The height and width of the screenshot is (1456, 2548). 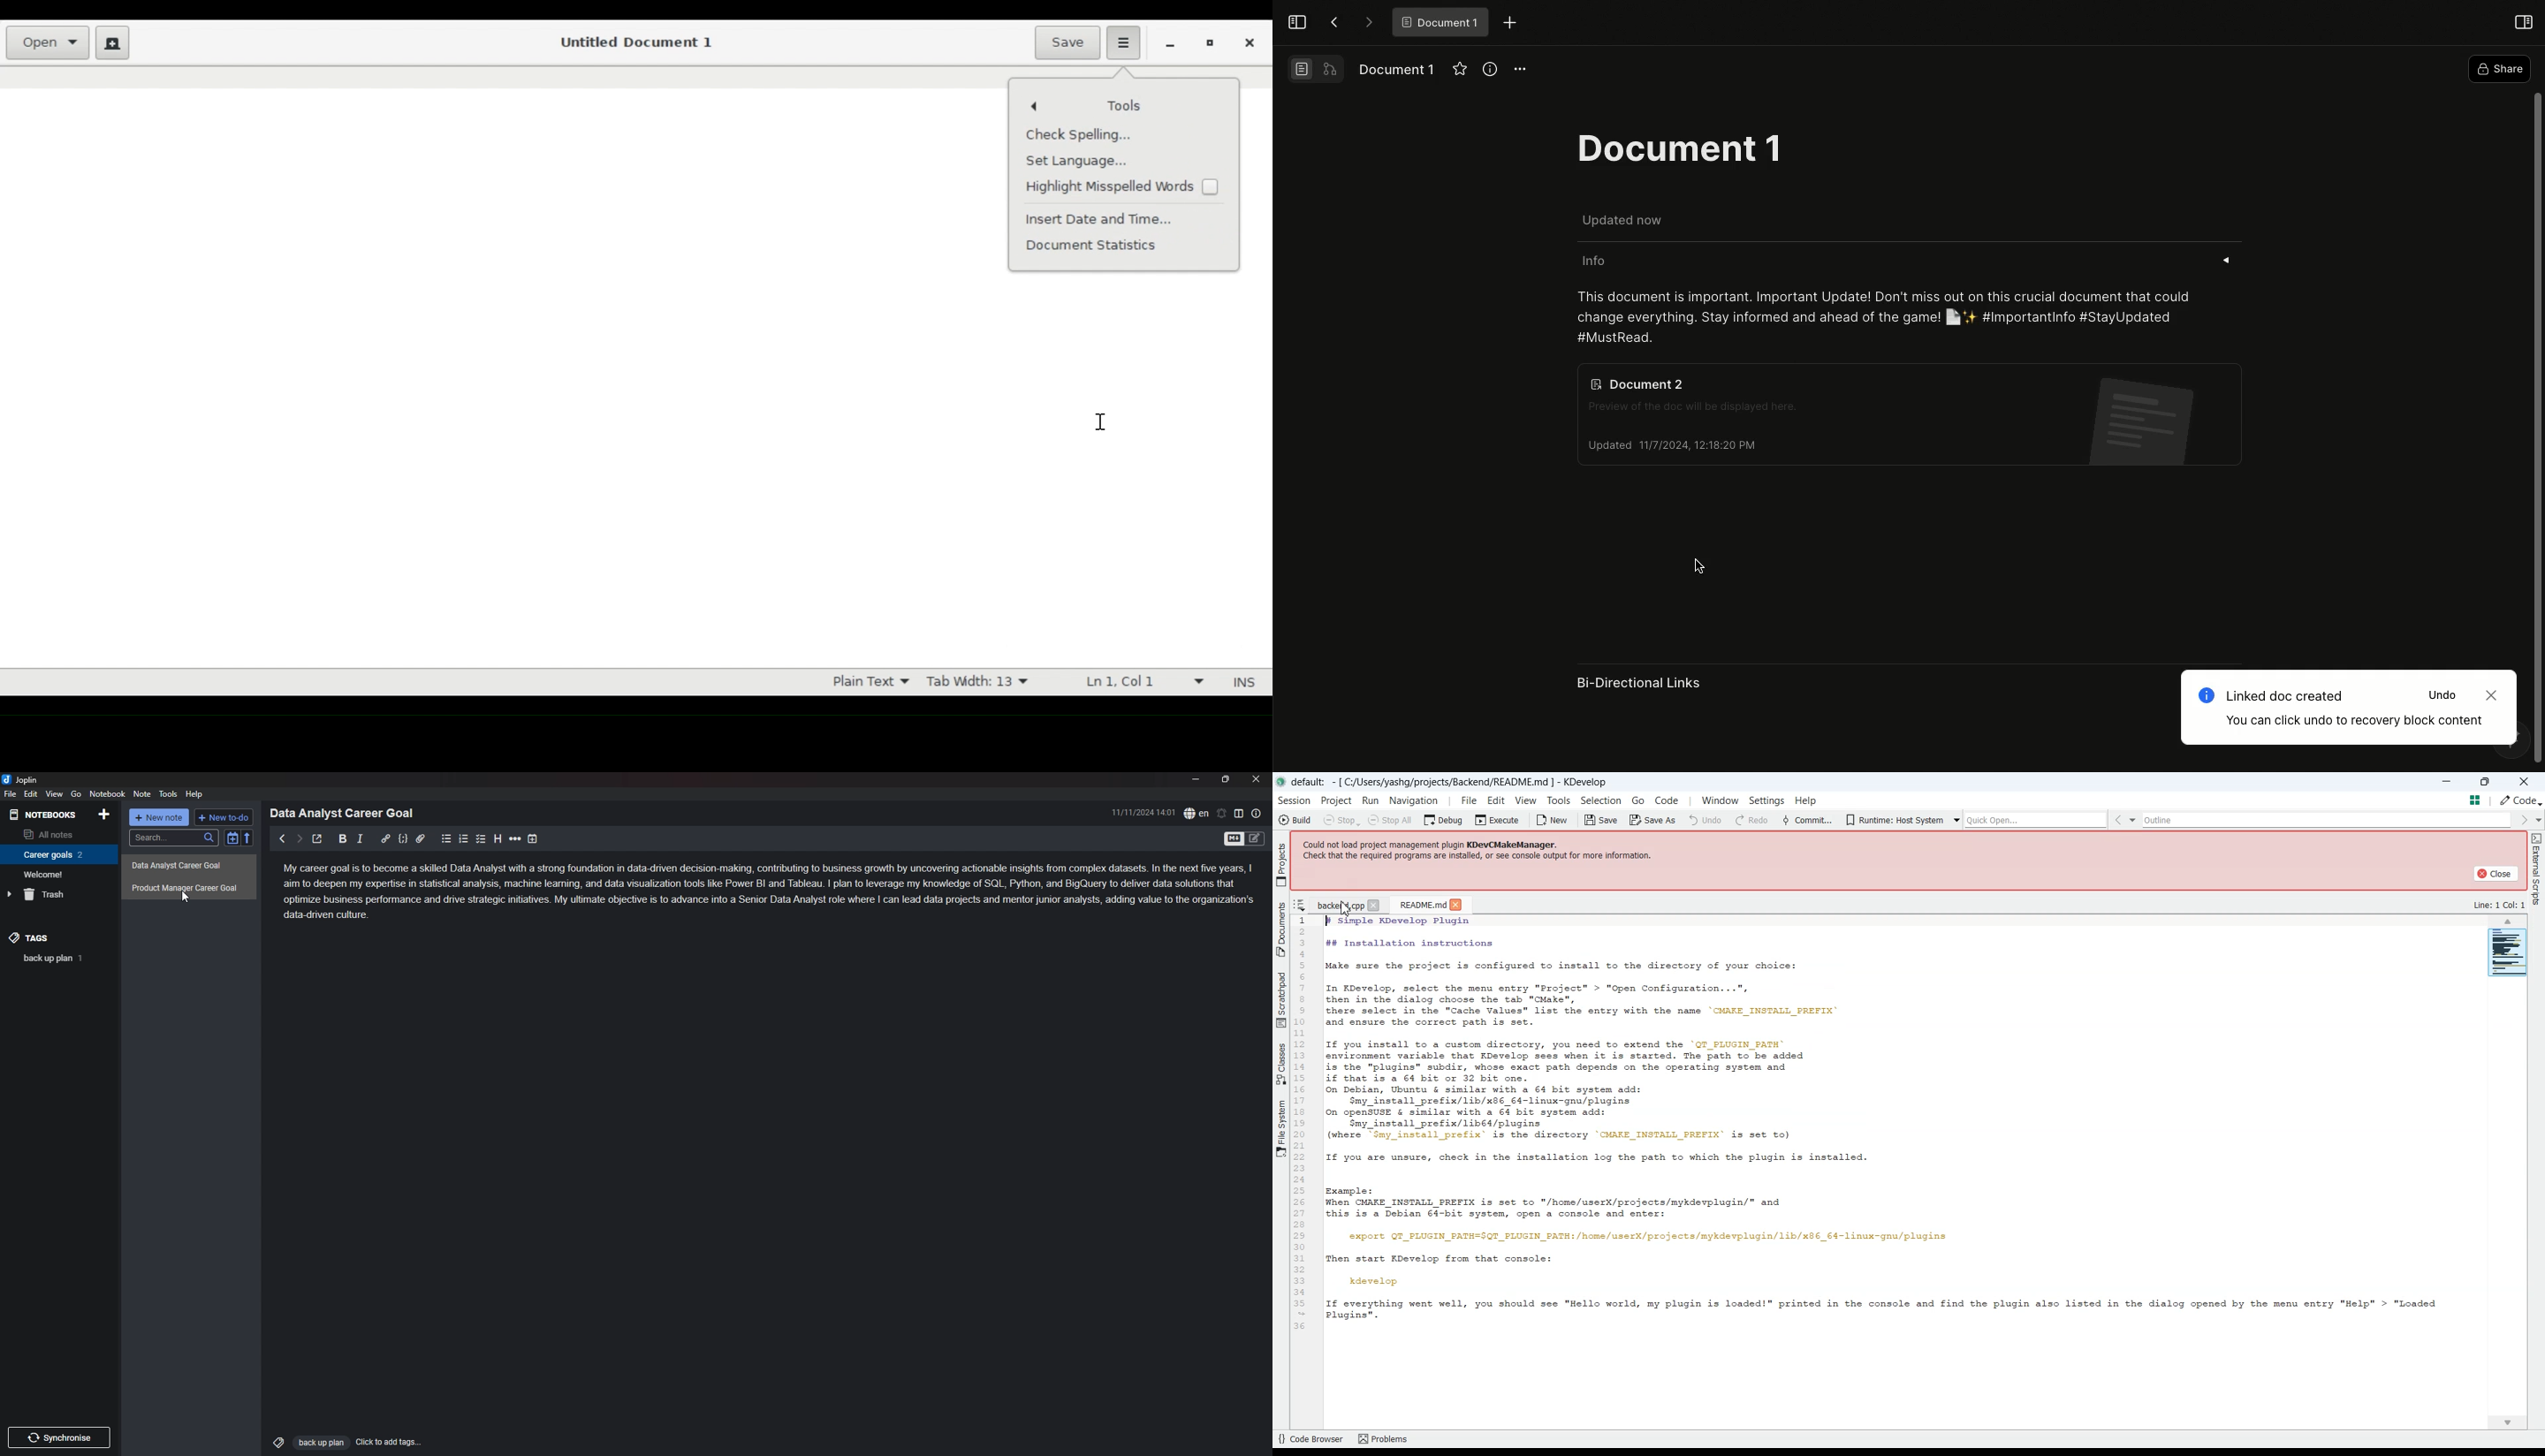 What do you see at coordinates (1421, 904) in the screenshot?
I see `README.md` at bounding box center [1421, 904].